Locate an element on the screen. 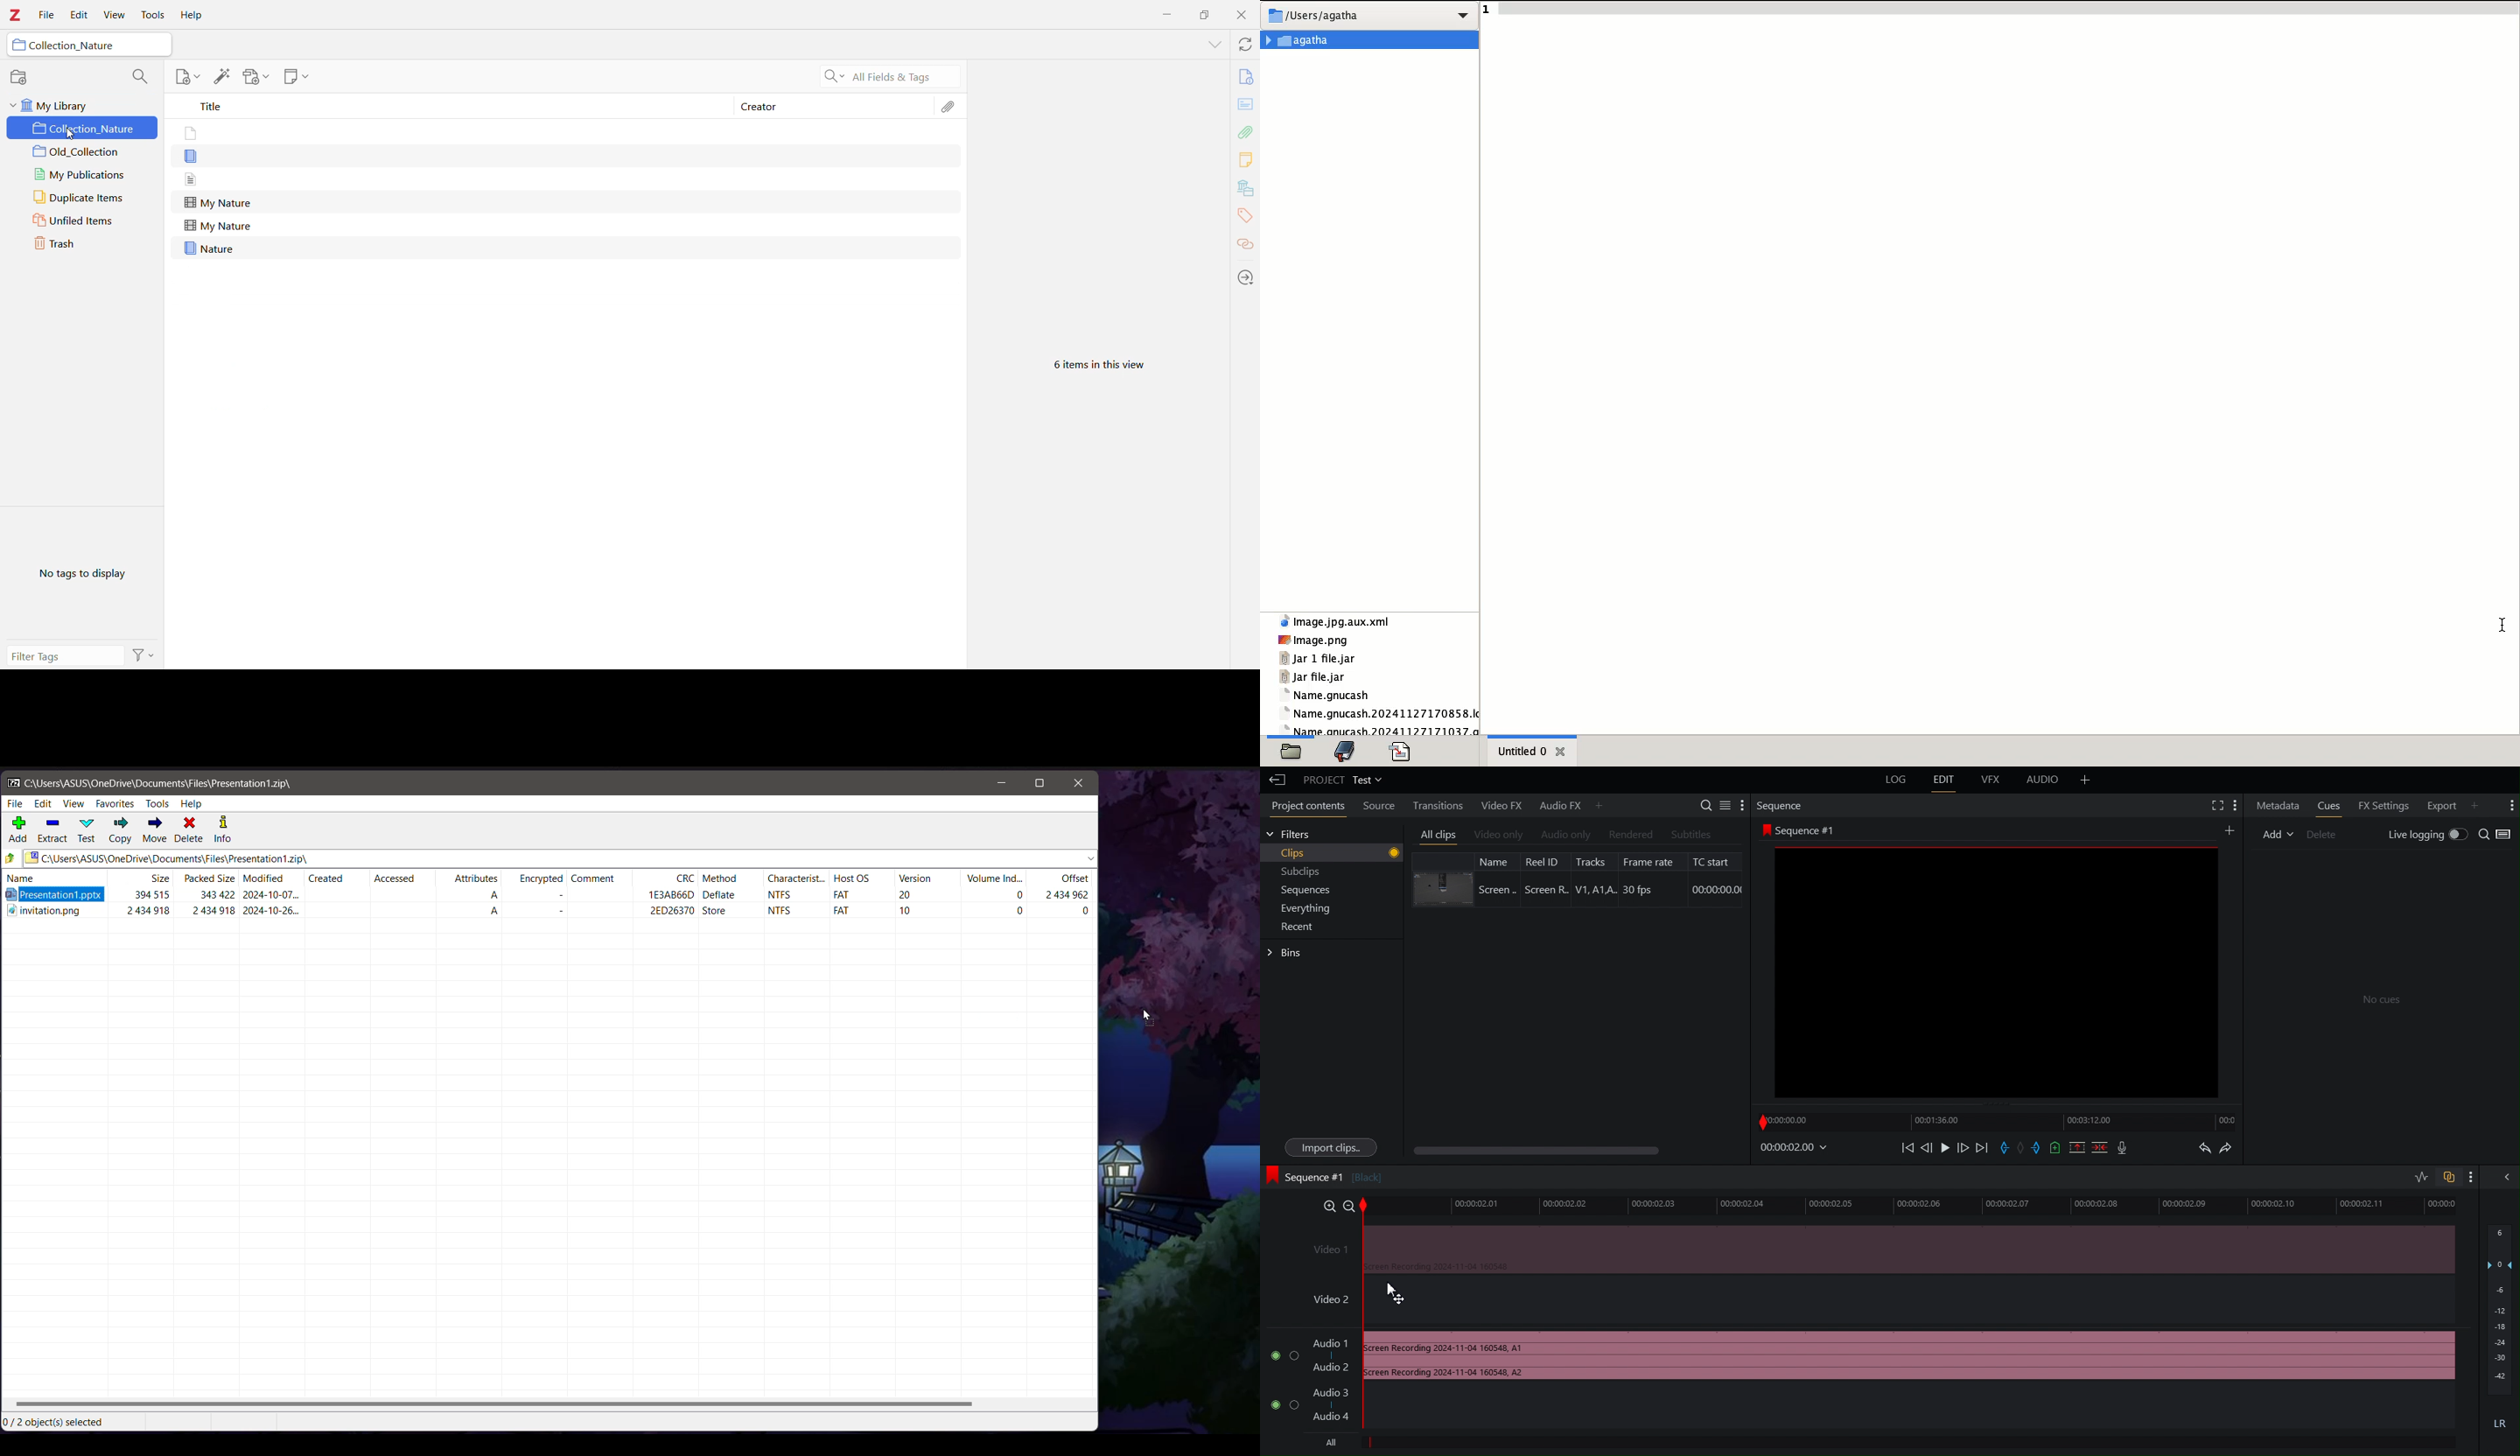  Copy is located at coordinates (120, 830).